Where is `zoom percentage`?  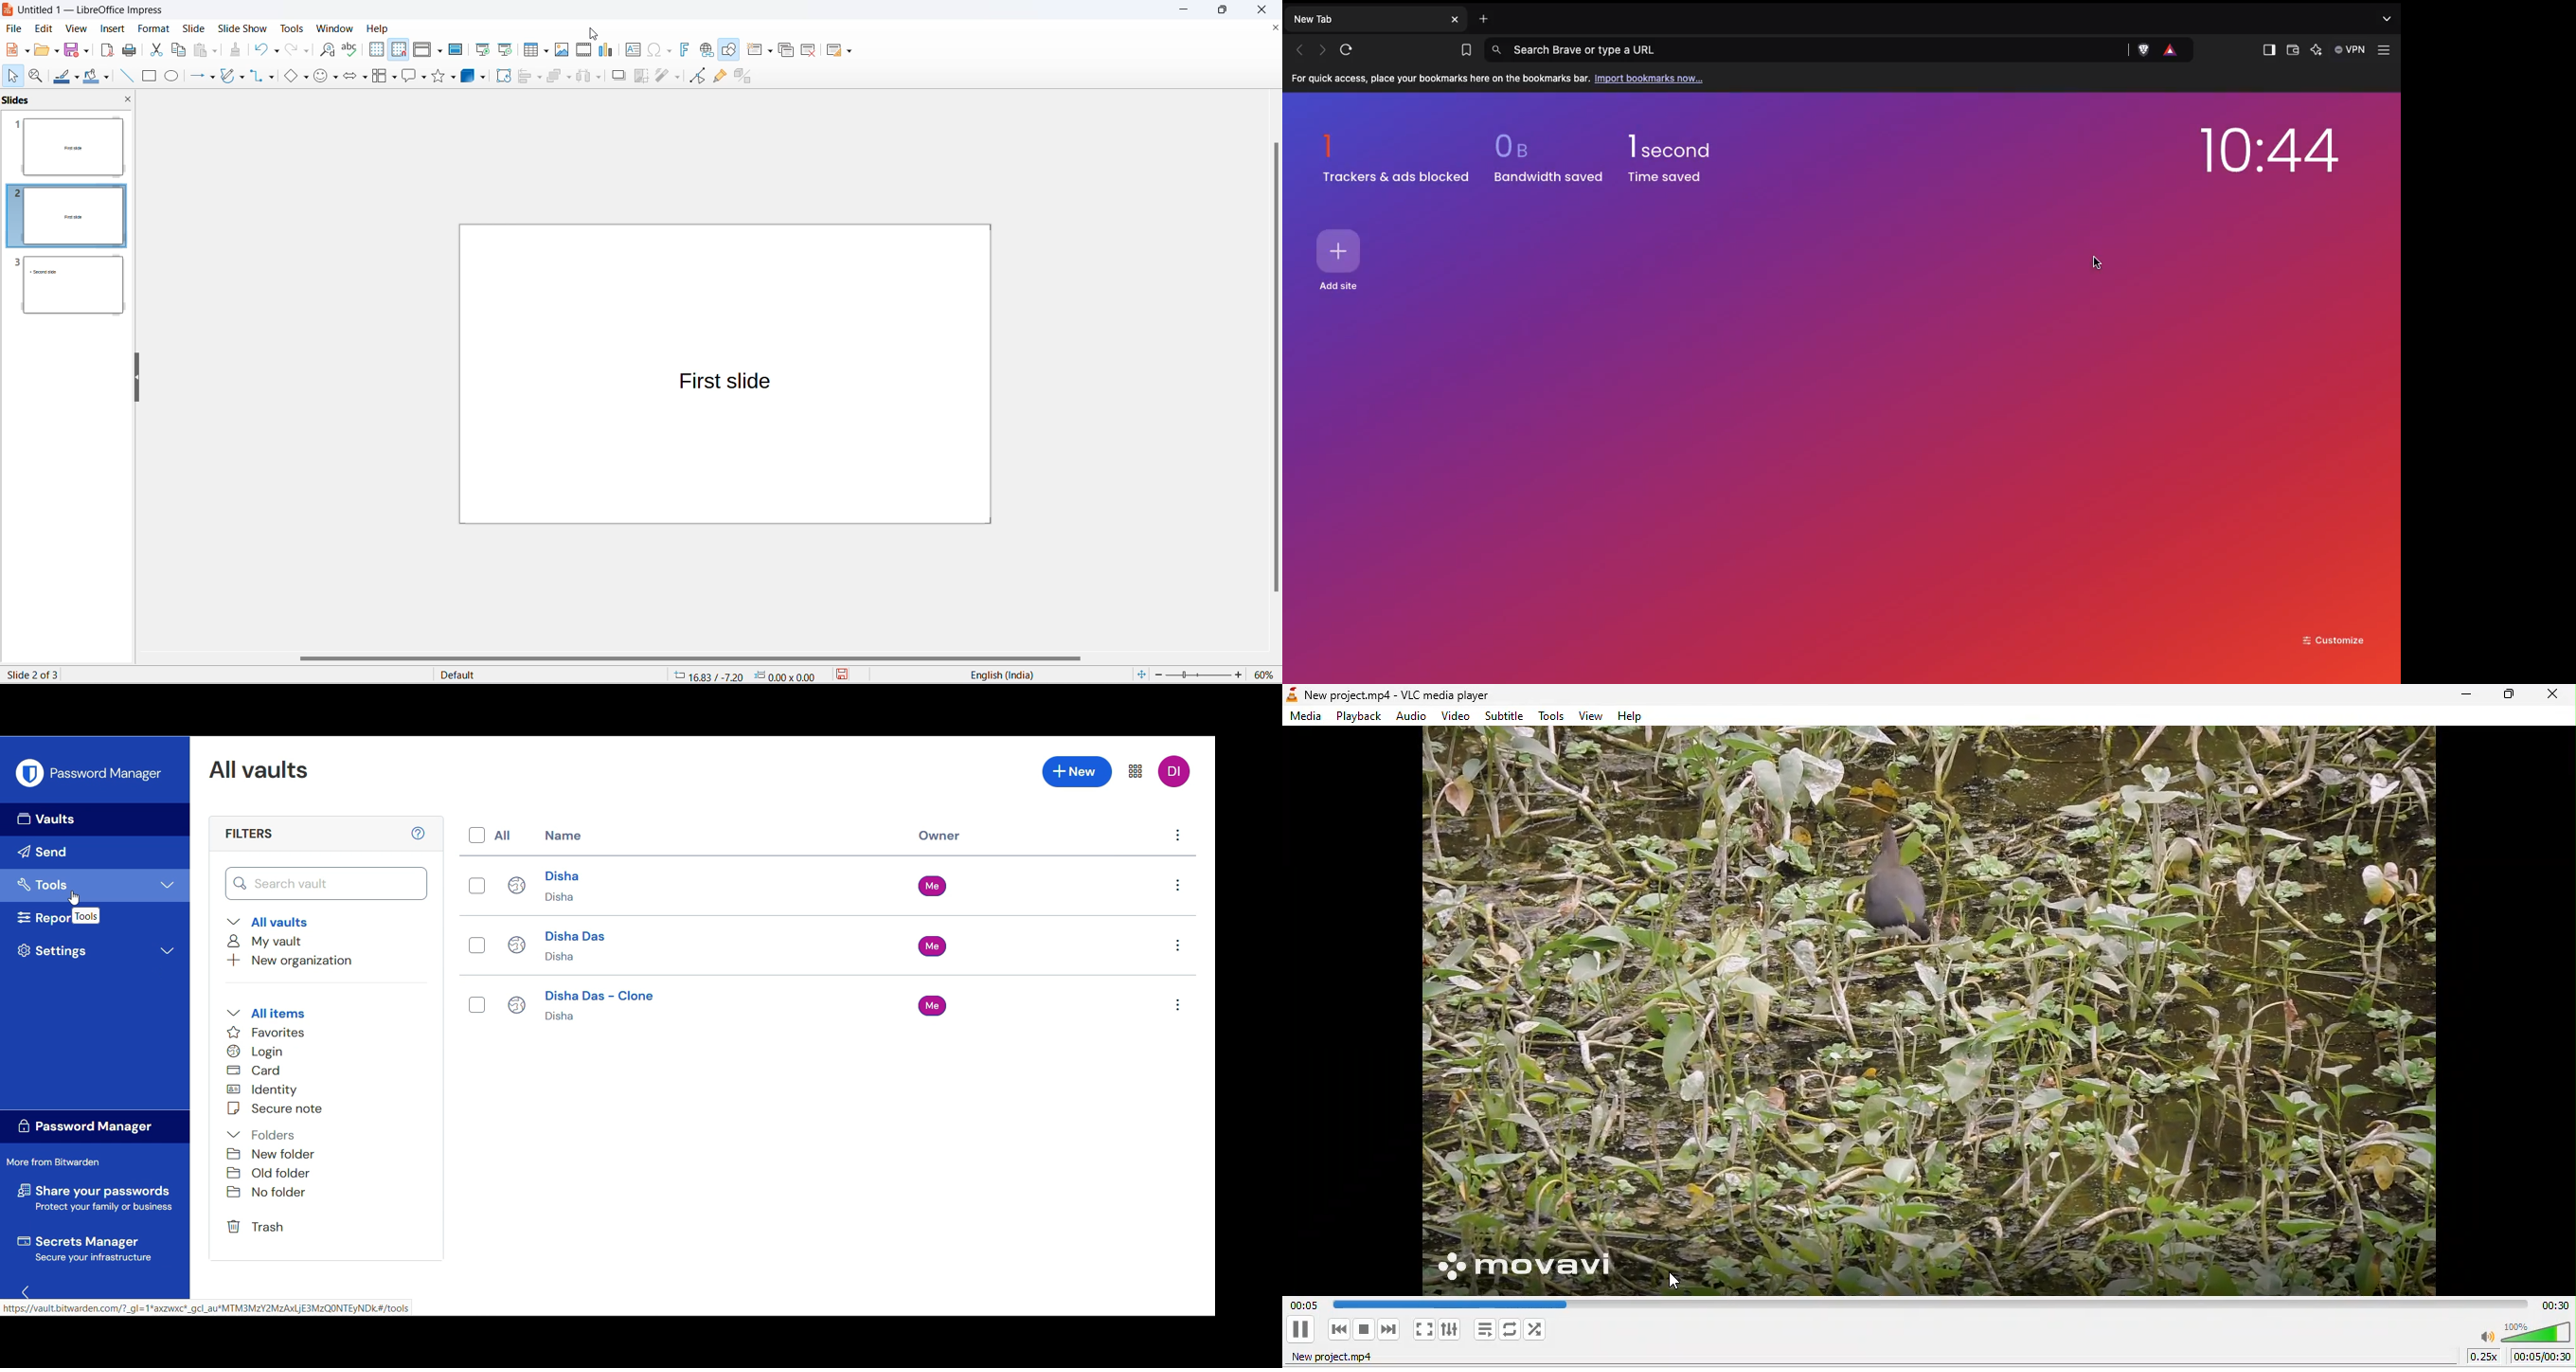
zoom percentage is located at coordinates (1269, 675).